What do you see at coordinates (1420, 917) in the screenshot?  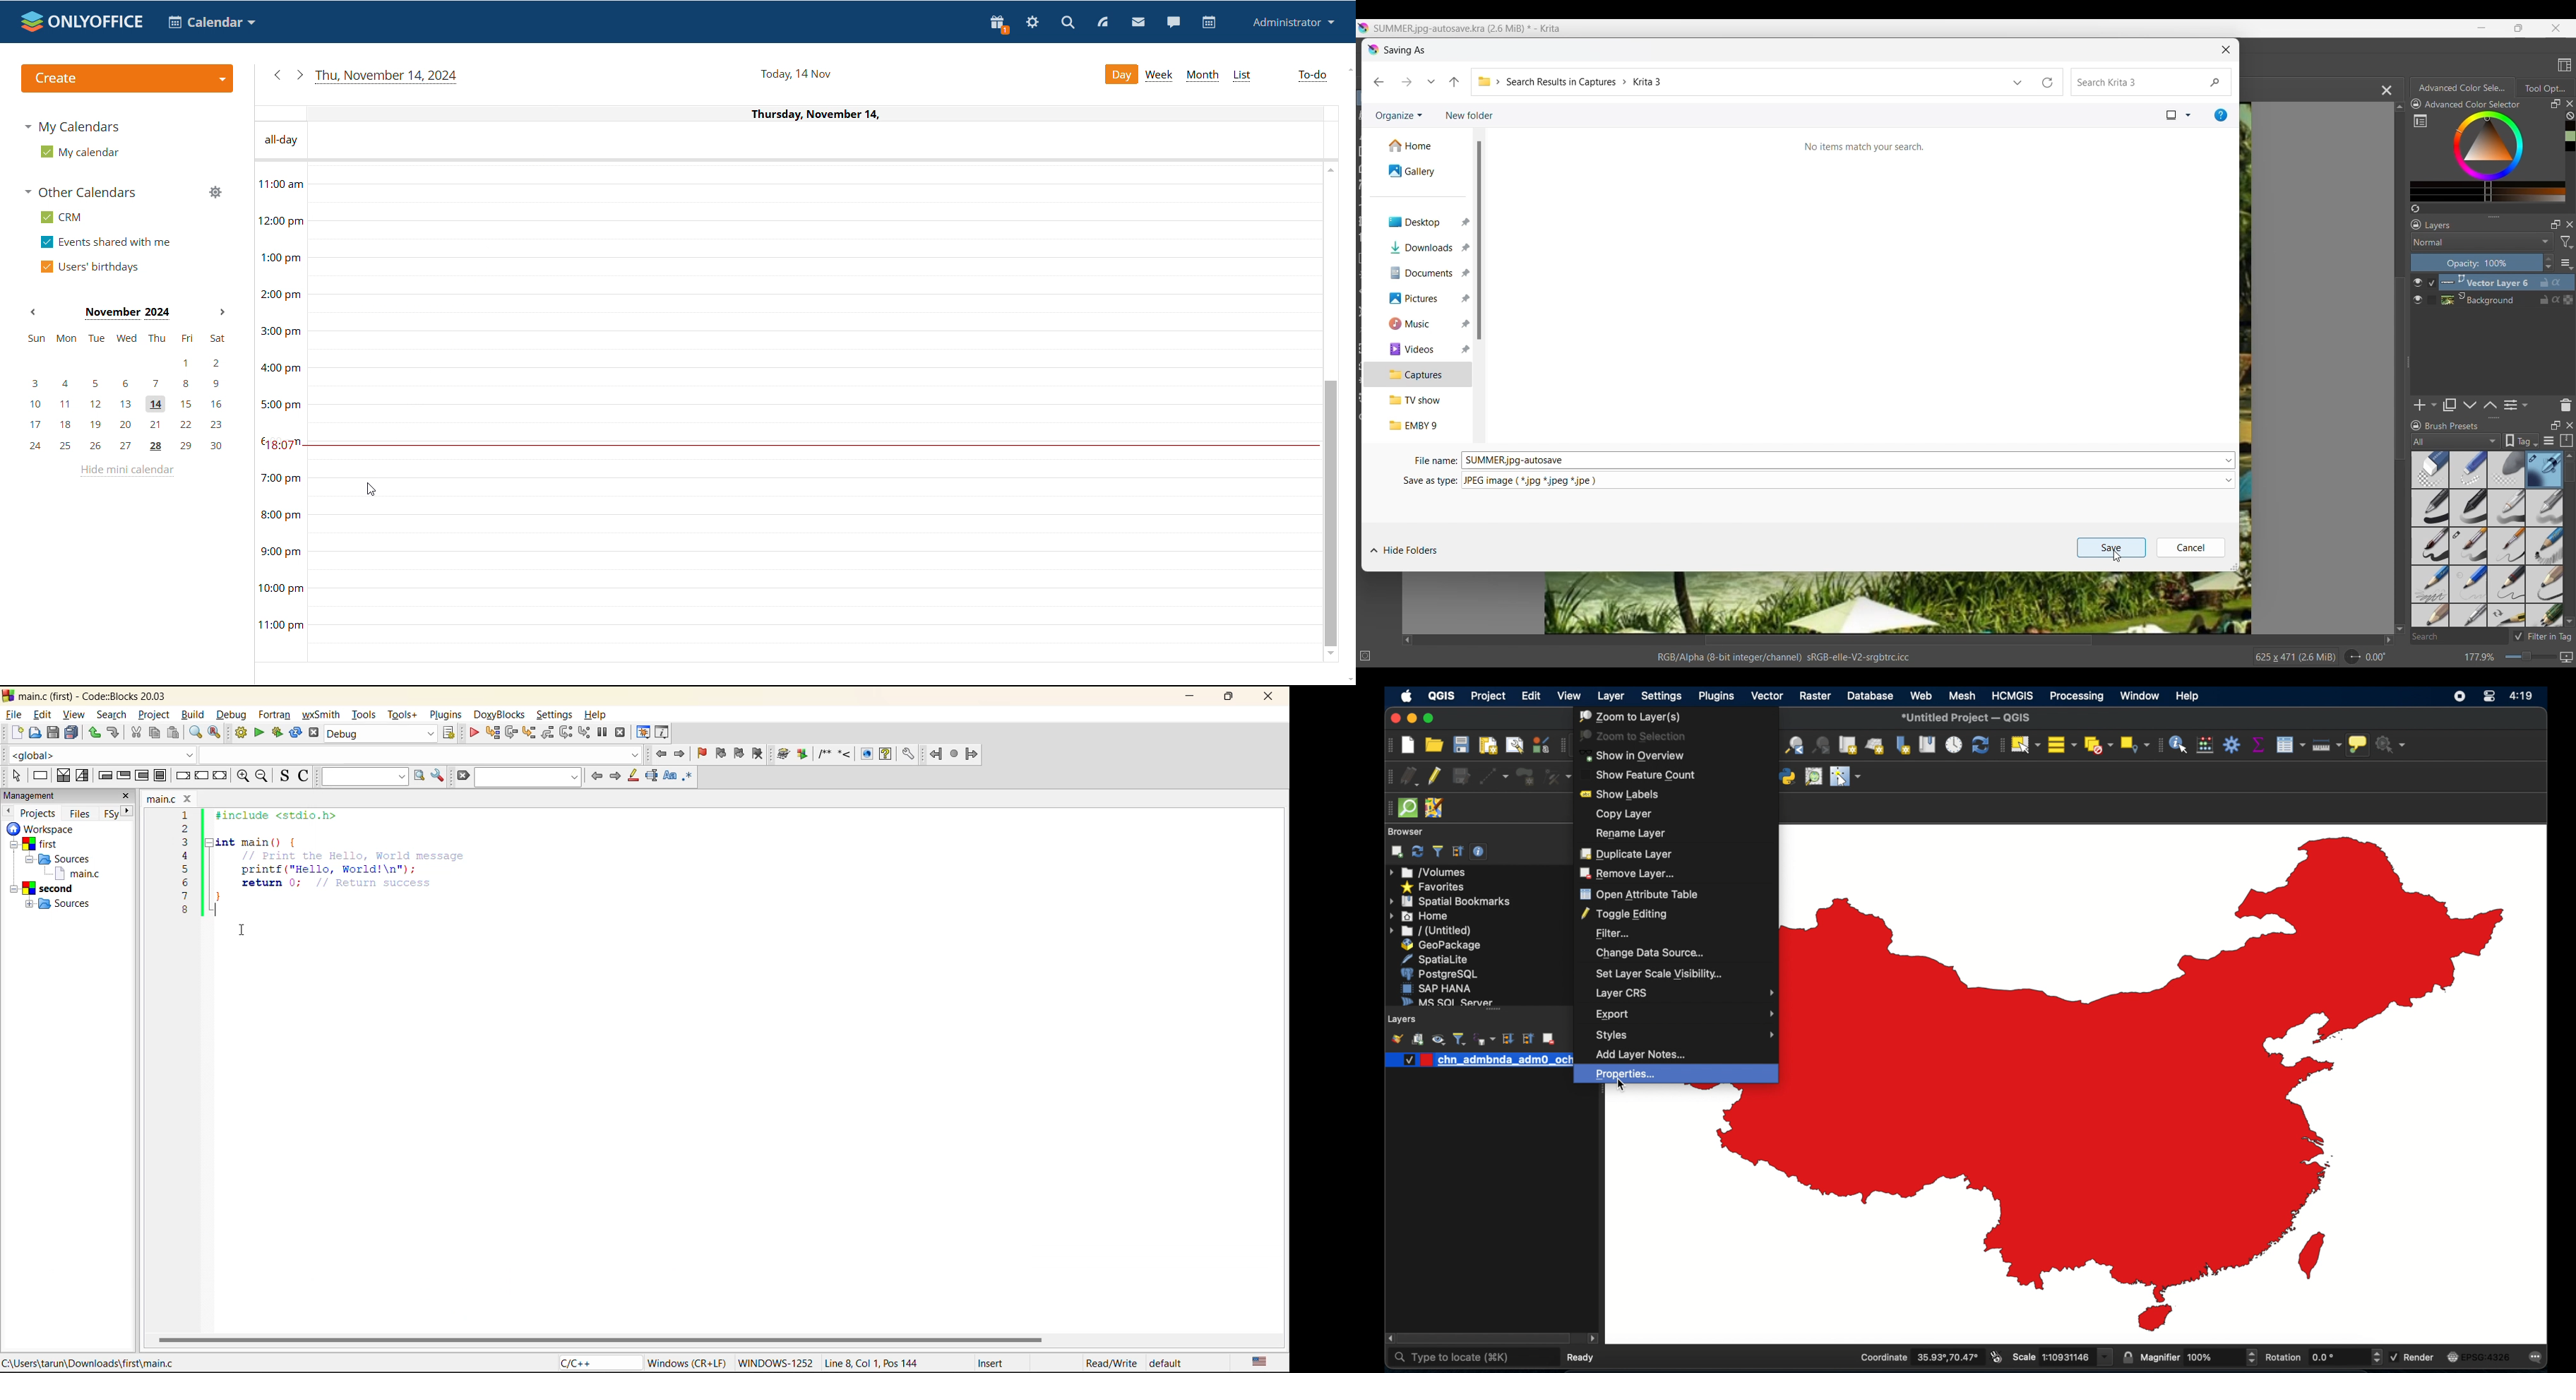 I see `home menu` at bounding box center [1420, 917].